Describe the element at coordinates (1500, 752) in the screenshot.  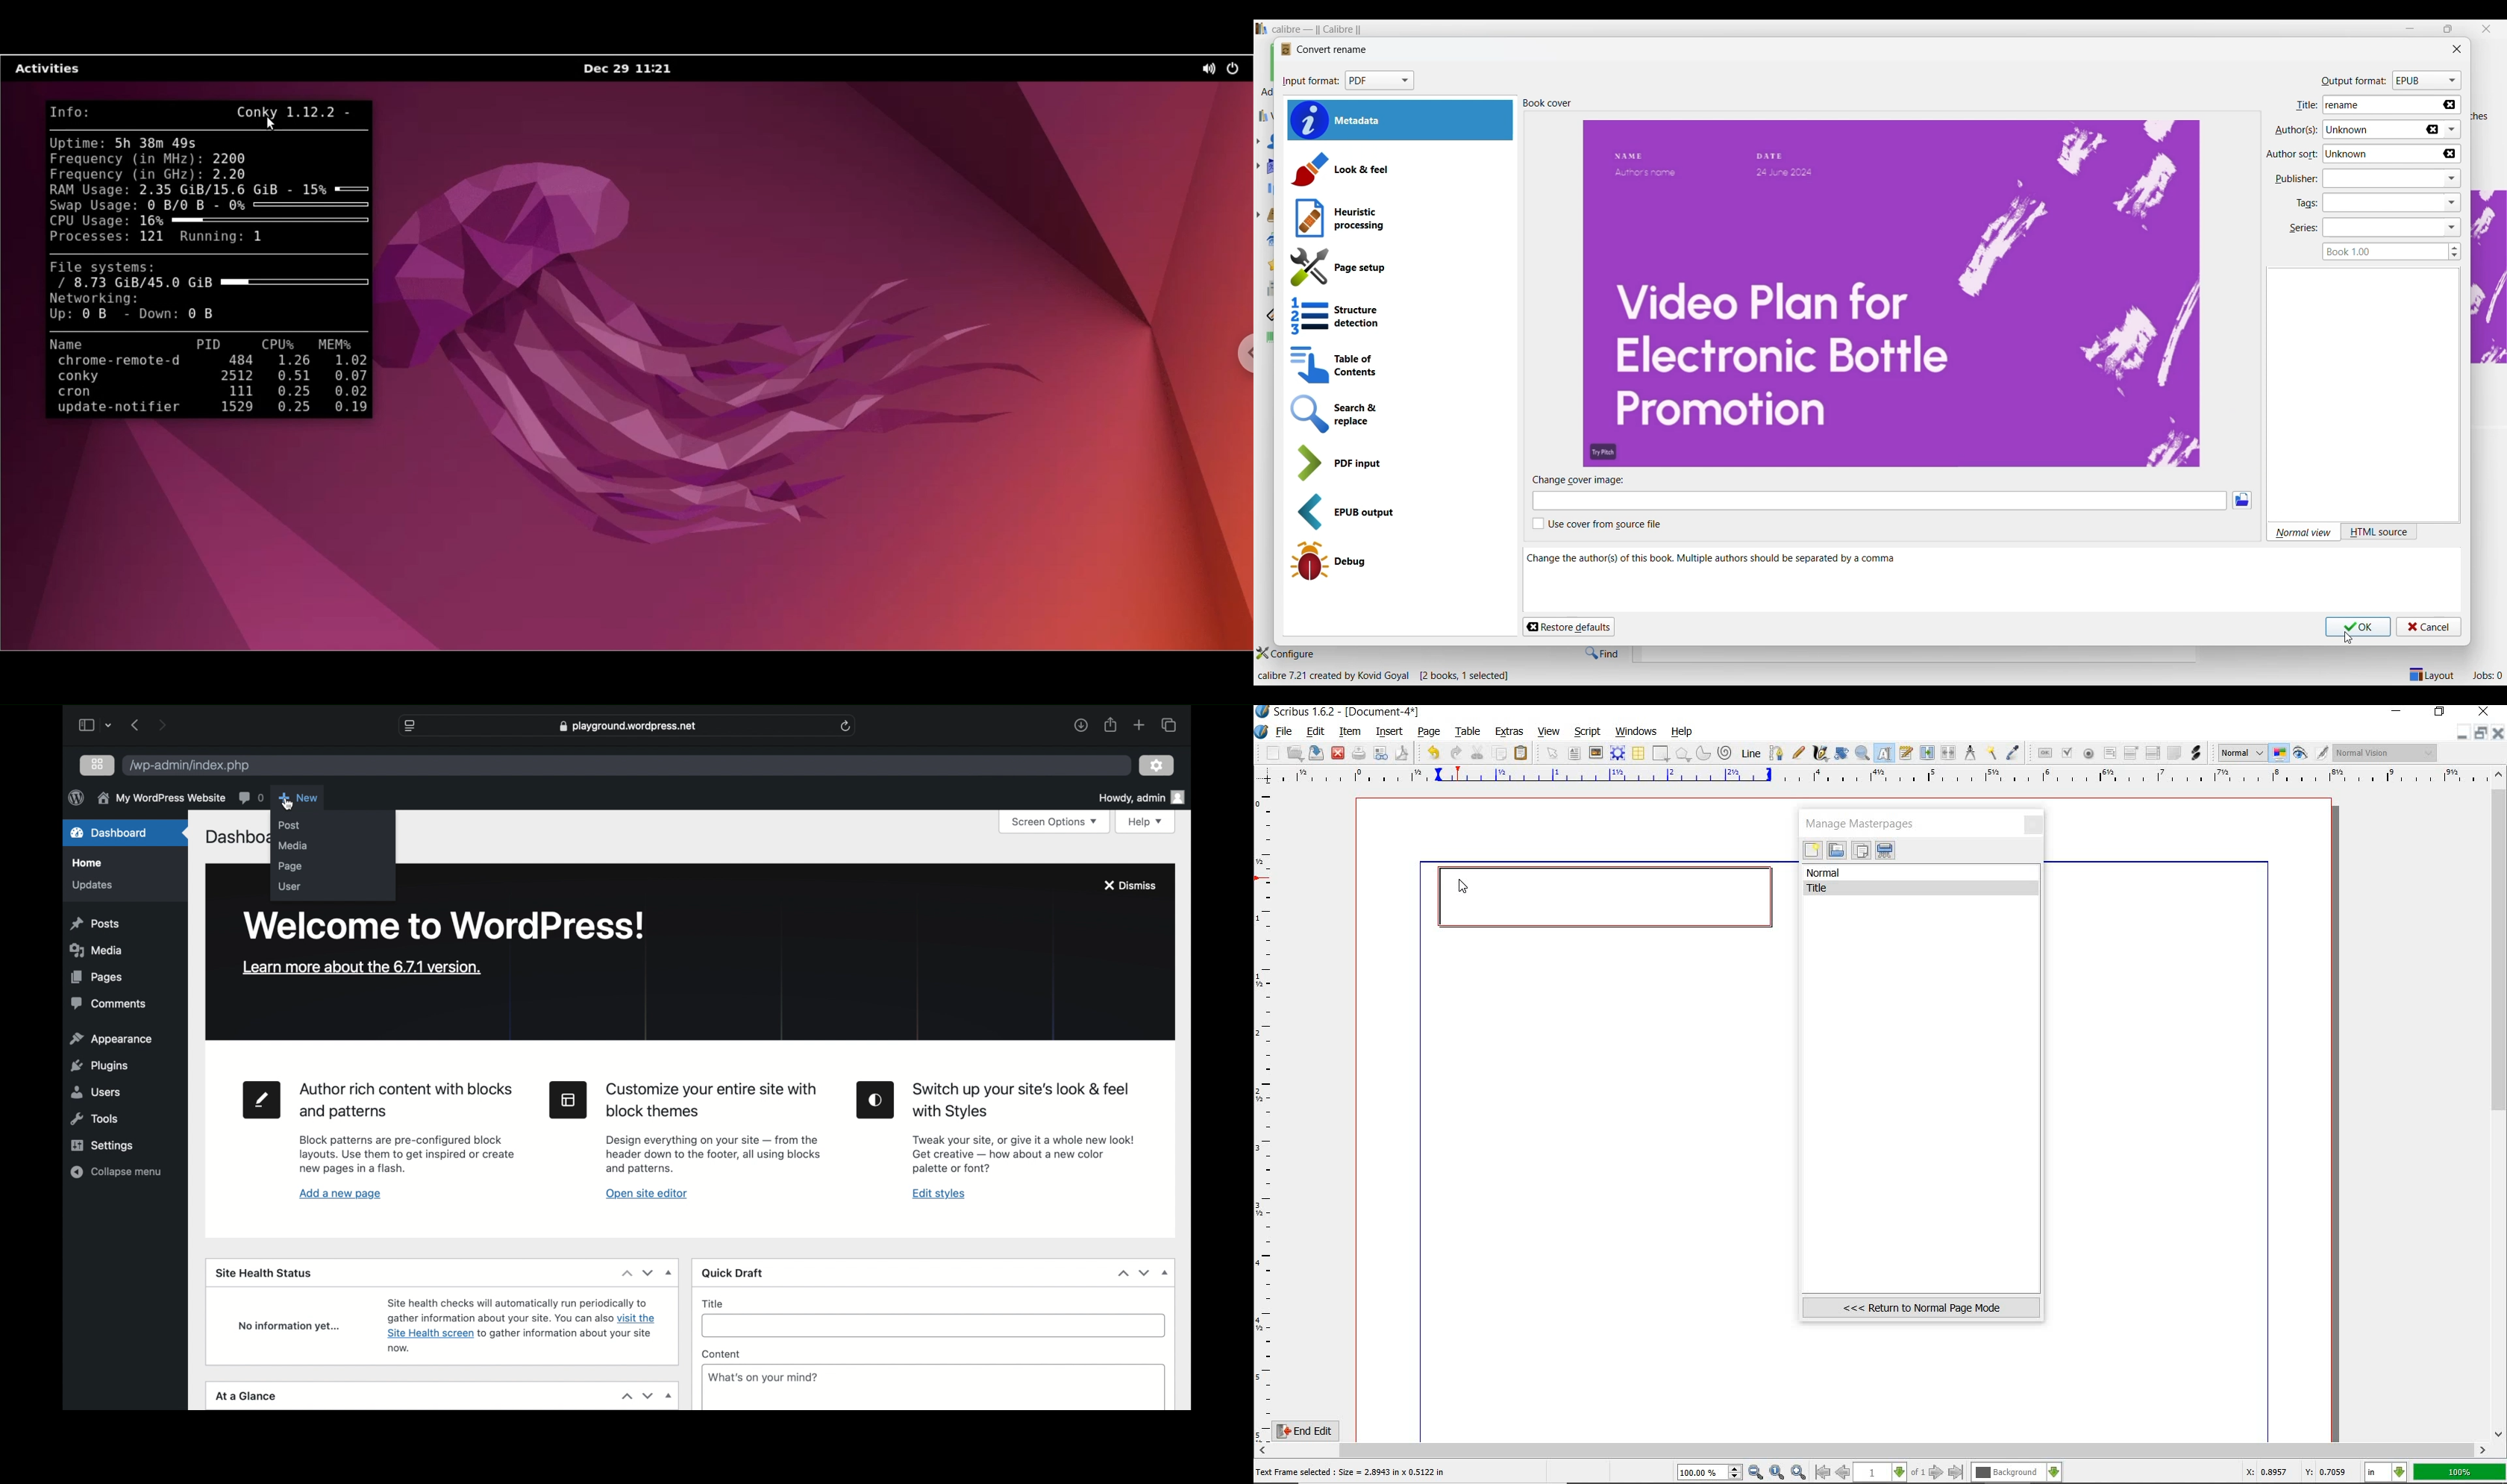
I see `copy` at that location.